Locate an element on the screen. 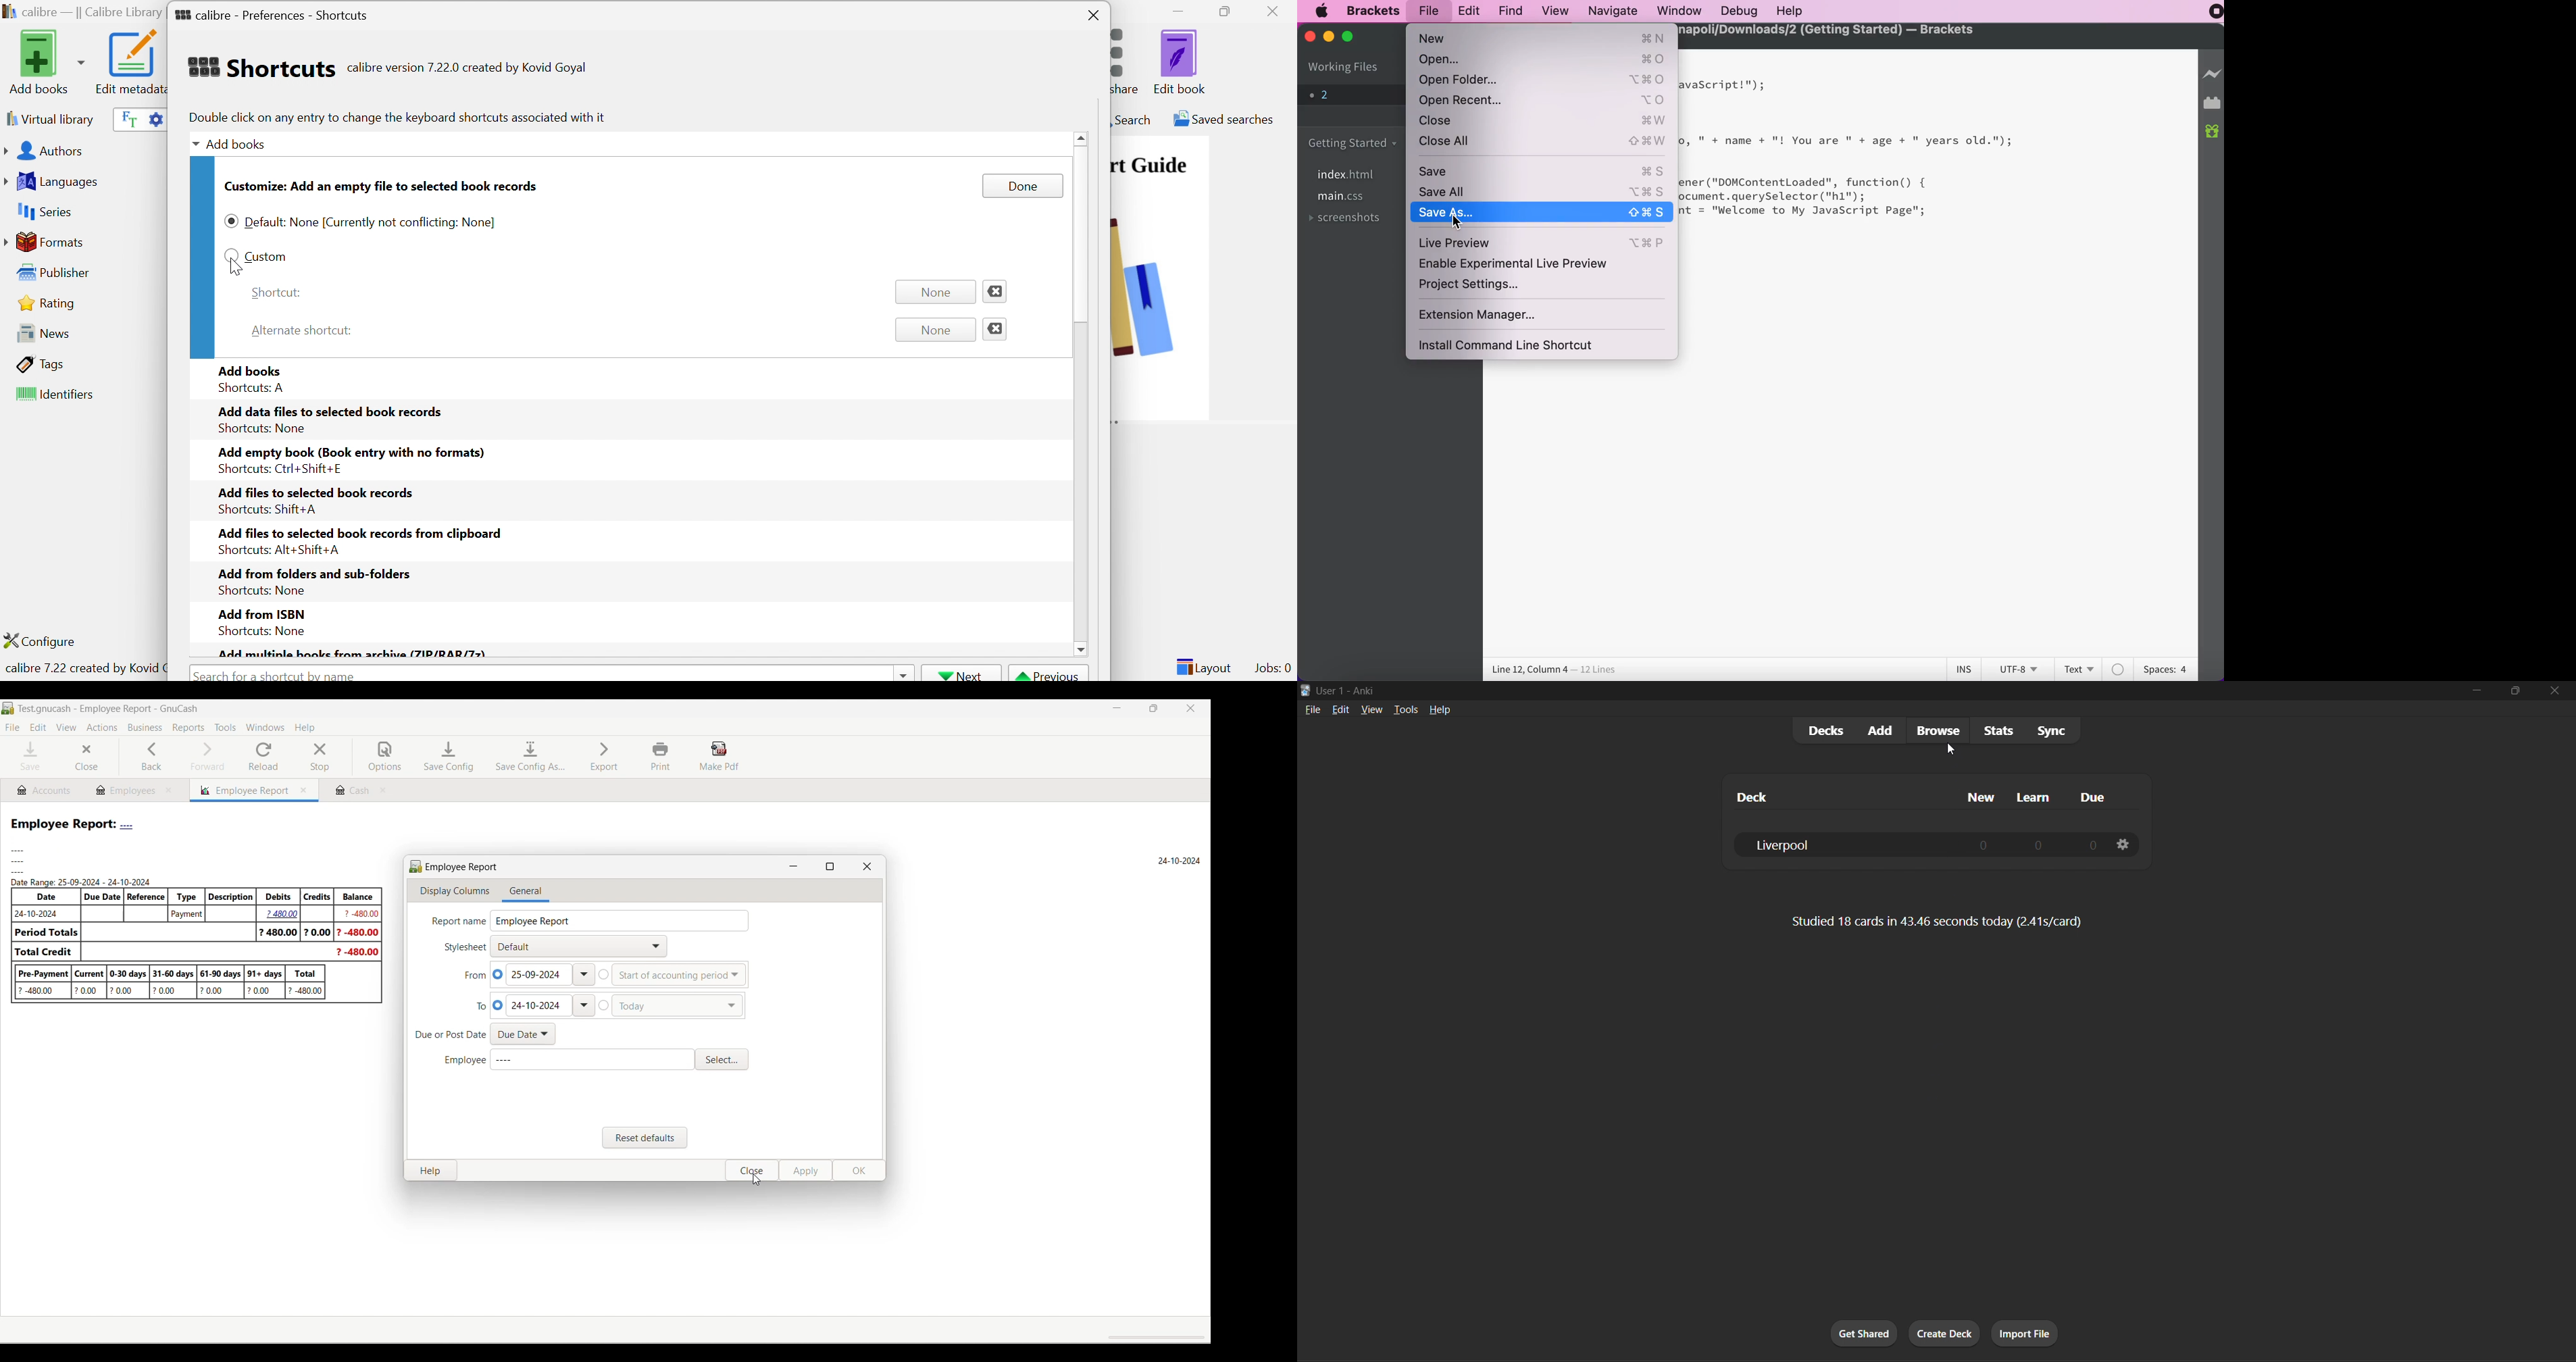 This screenshot has width=2576, height=1372. Shortcuts: None is located at coordinates (262, 428).